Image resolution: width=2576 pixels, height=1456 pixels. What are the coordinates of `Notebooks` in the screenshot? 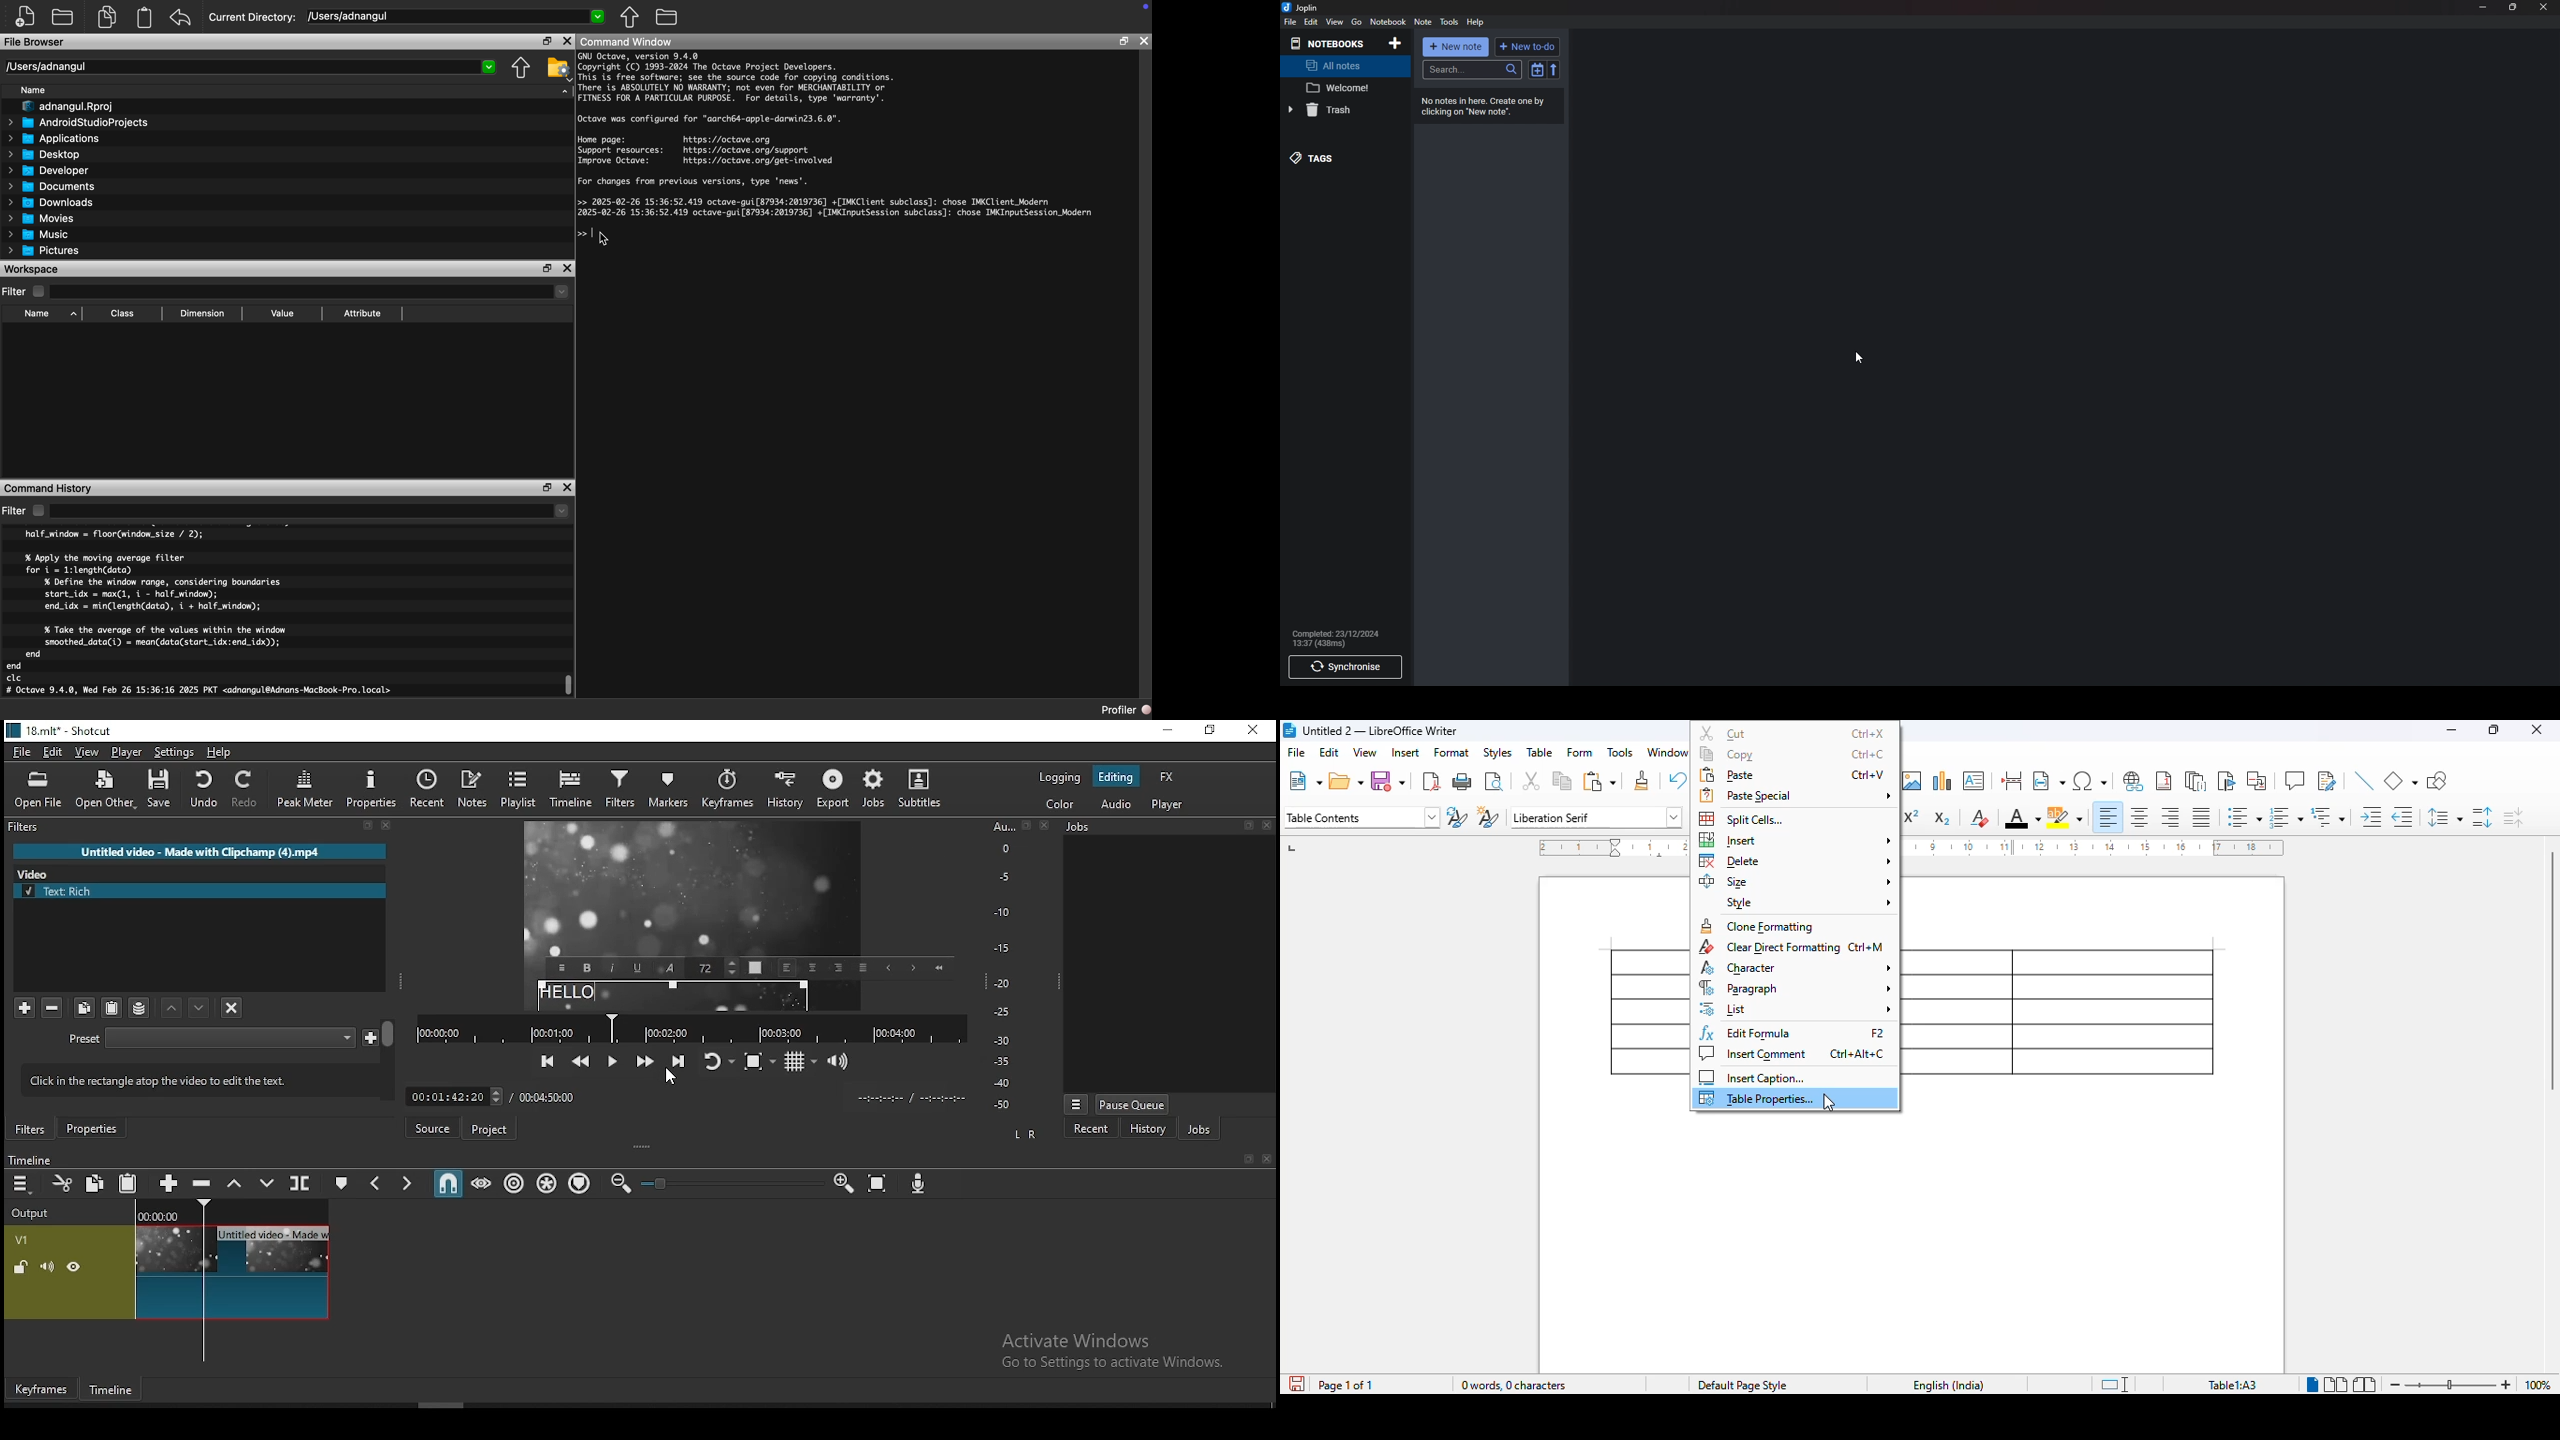 It's located at (1330, 44).